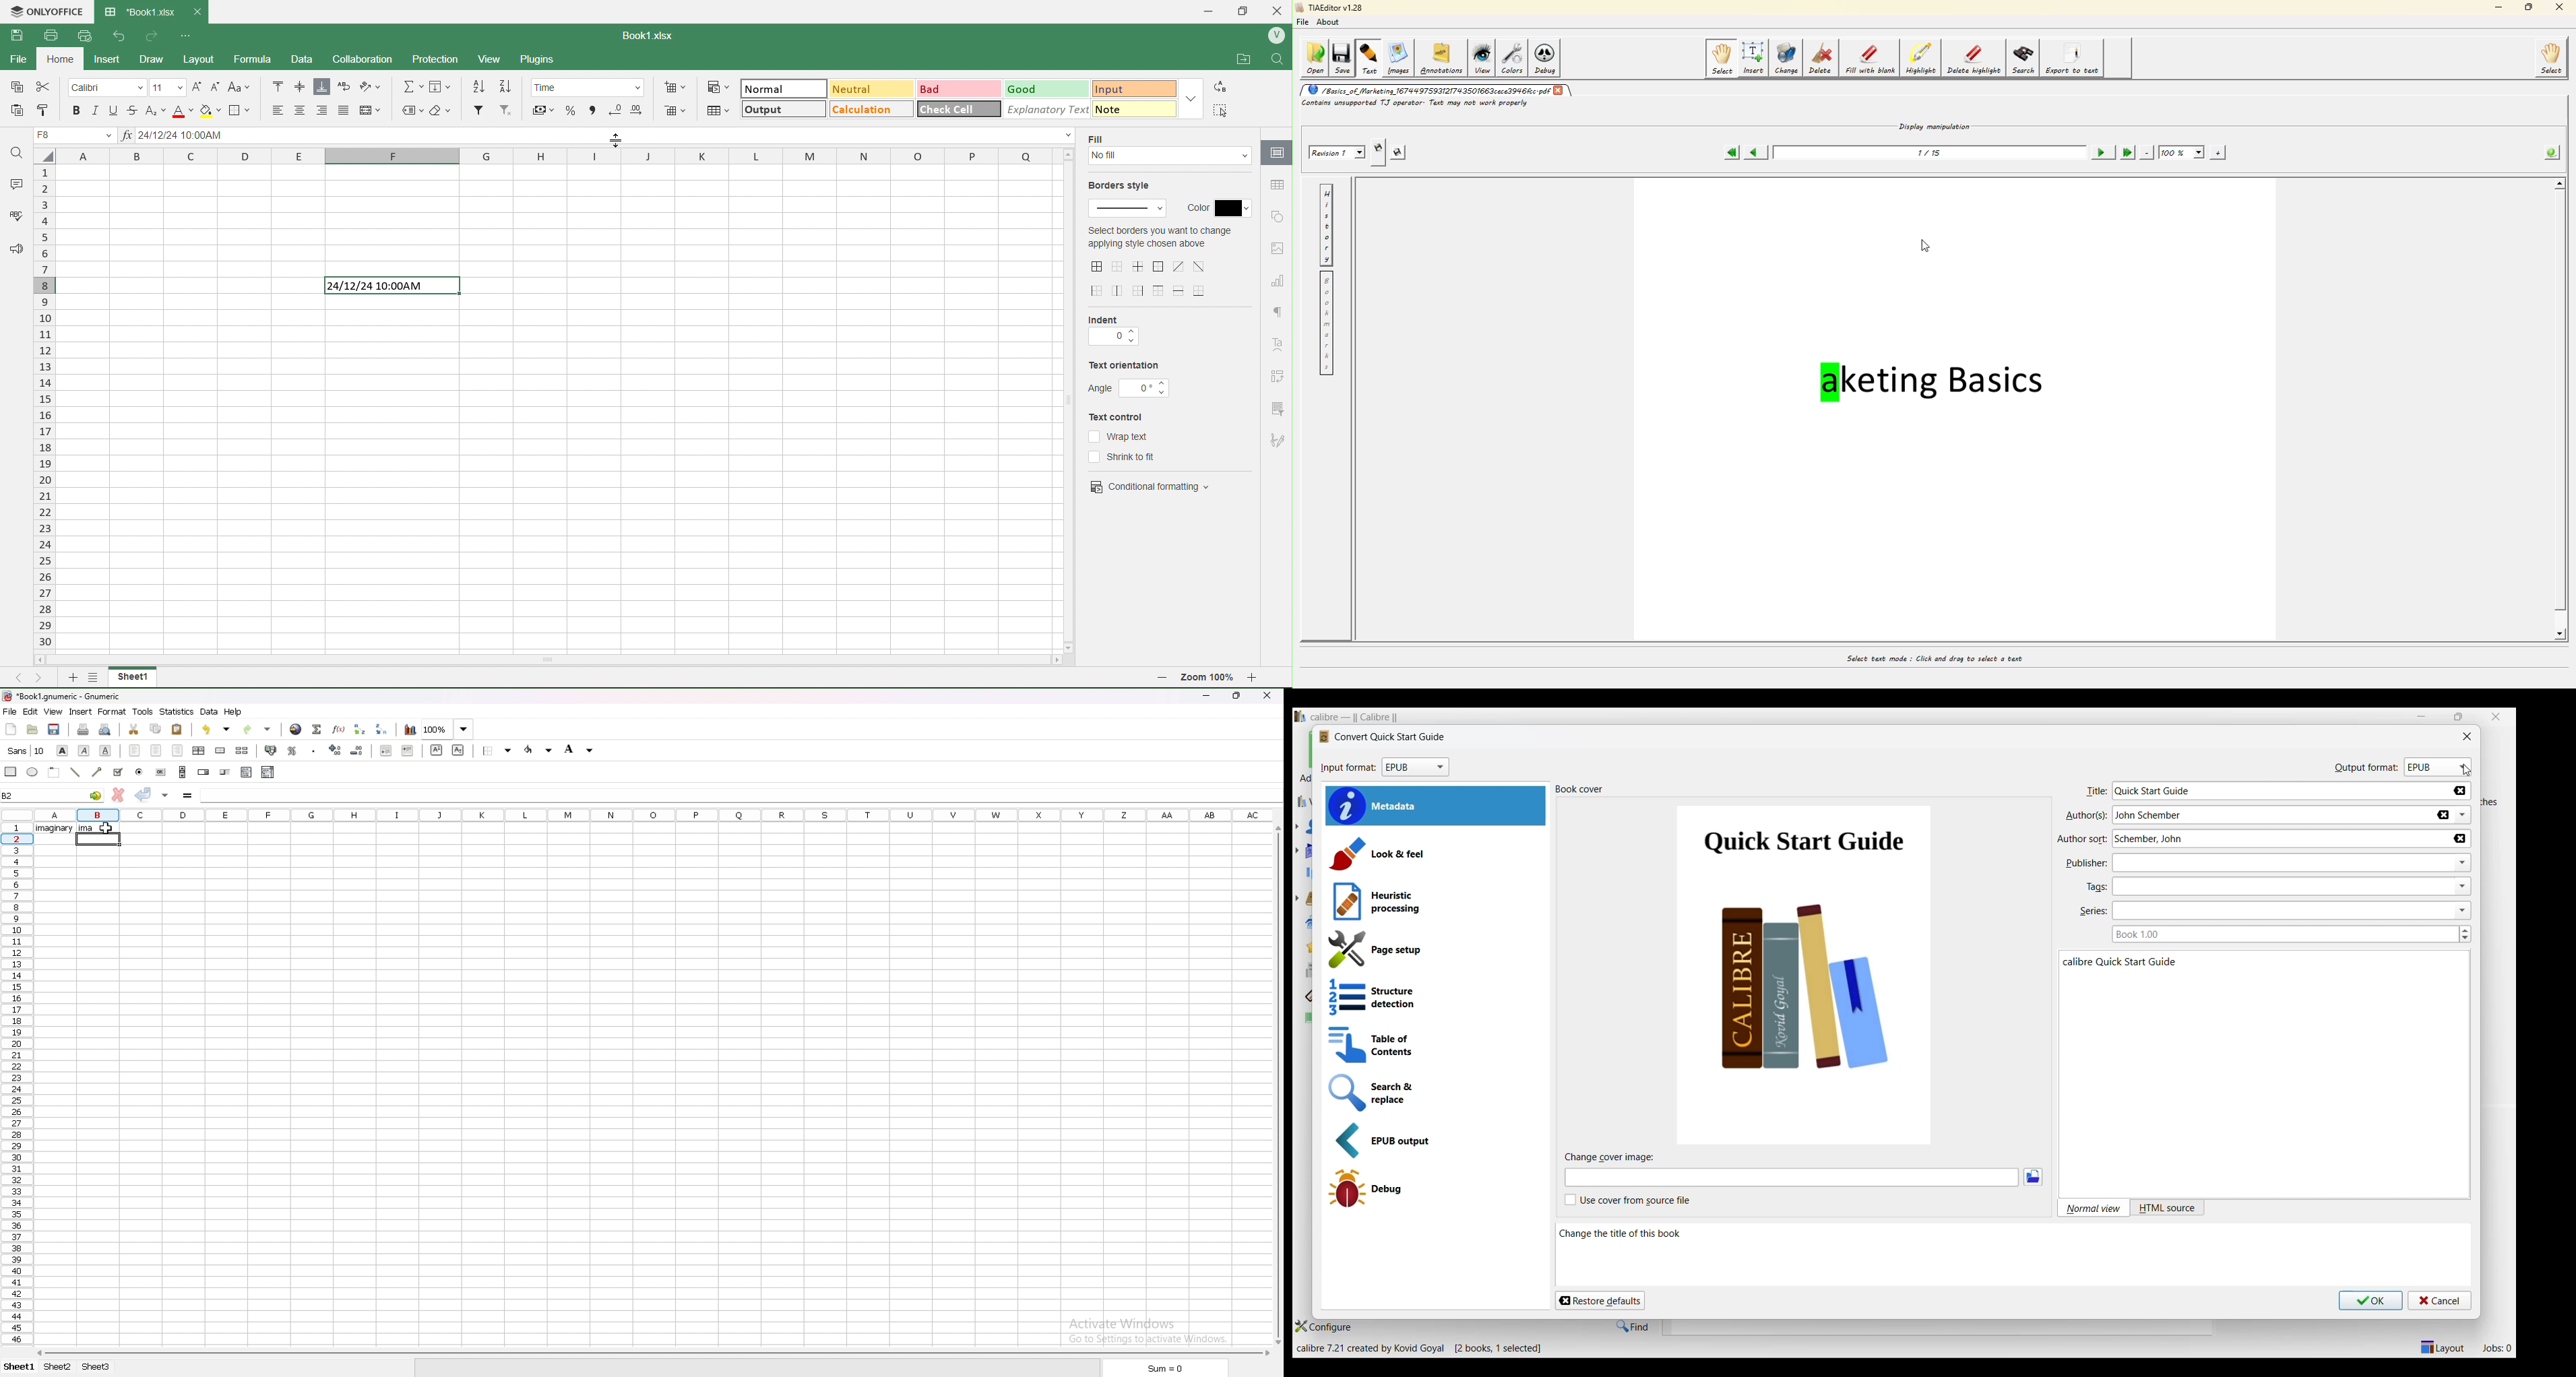 The width and height of the screenshot is (2576, 1400). What do you see at coordinates (2267, 886) in the screenshot?
I see `Type in tags` at bounding box center [2267, 886].